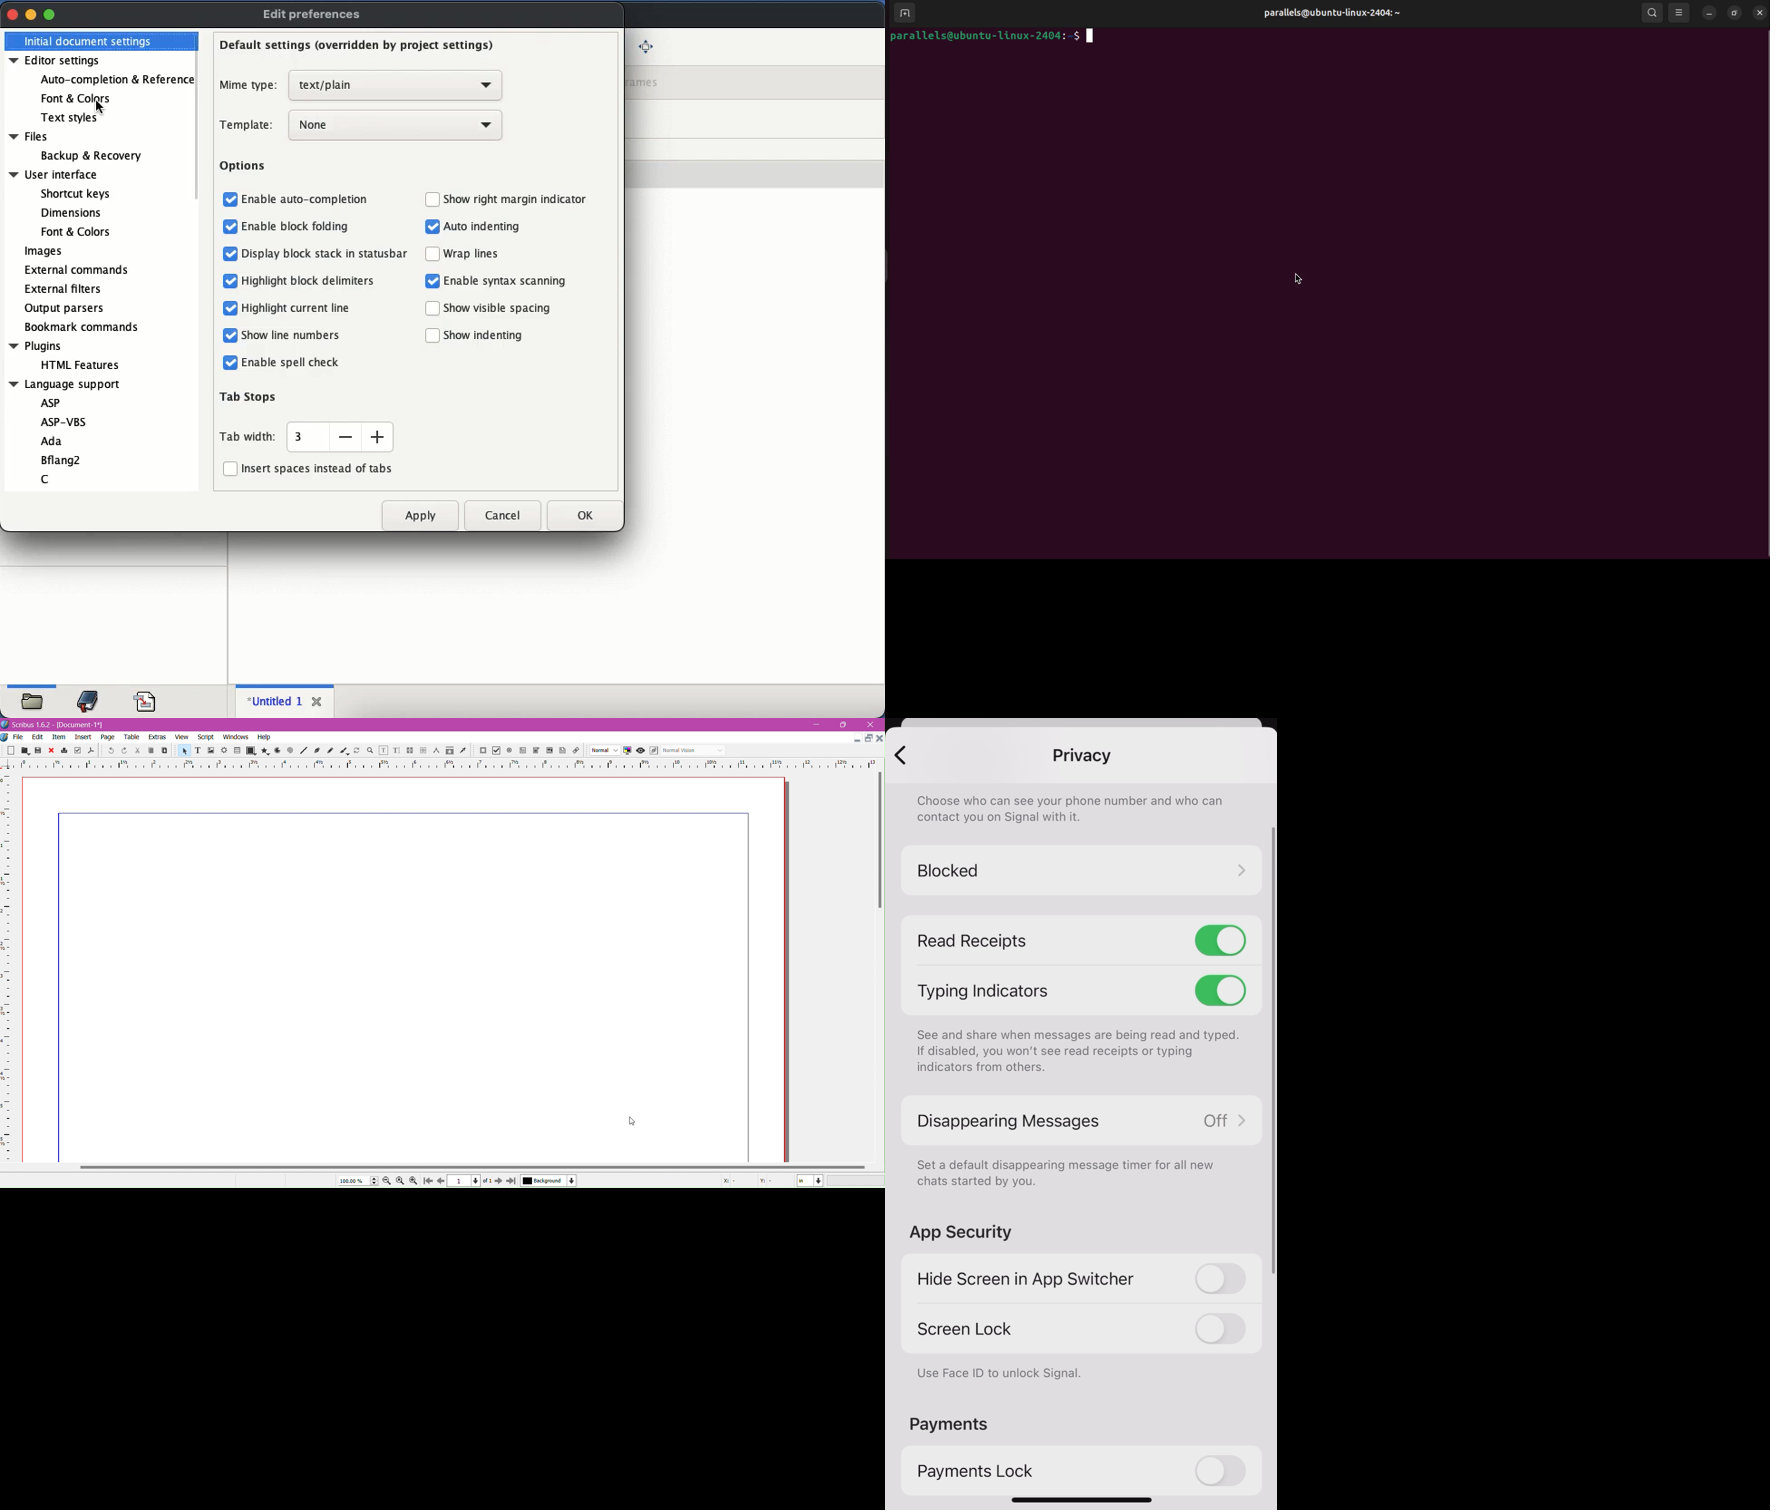 This screenshot has width=1792, height=1512. I want to click on windows menu, so click(235, 737).